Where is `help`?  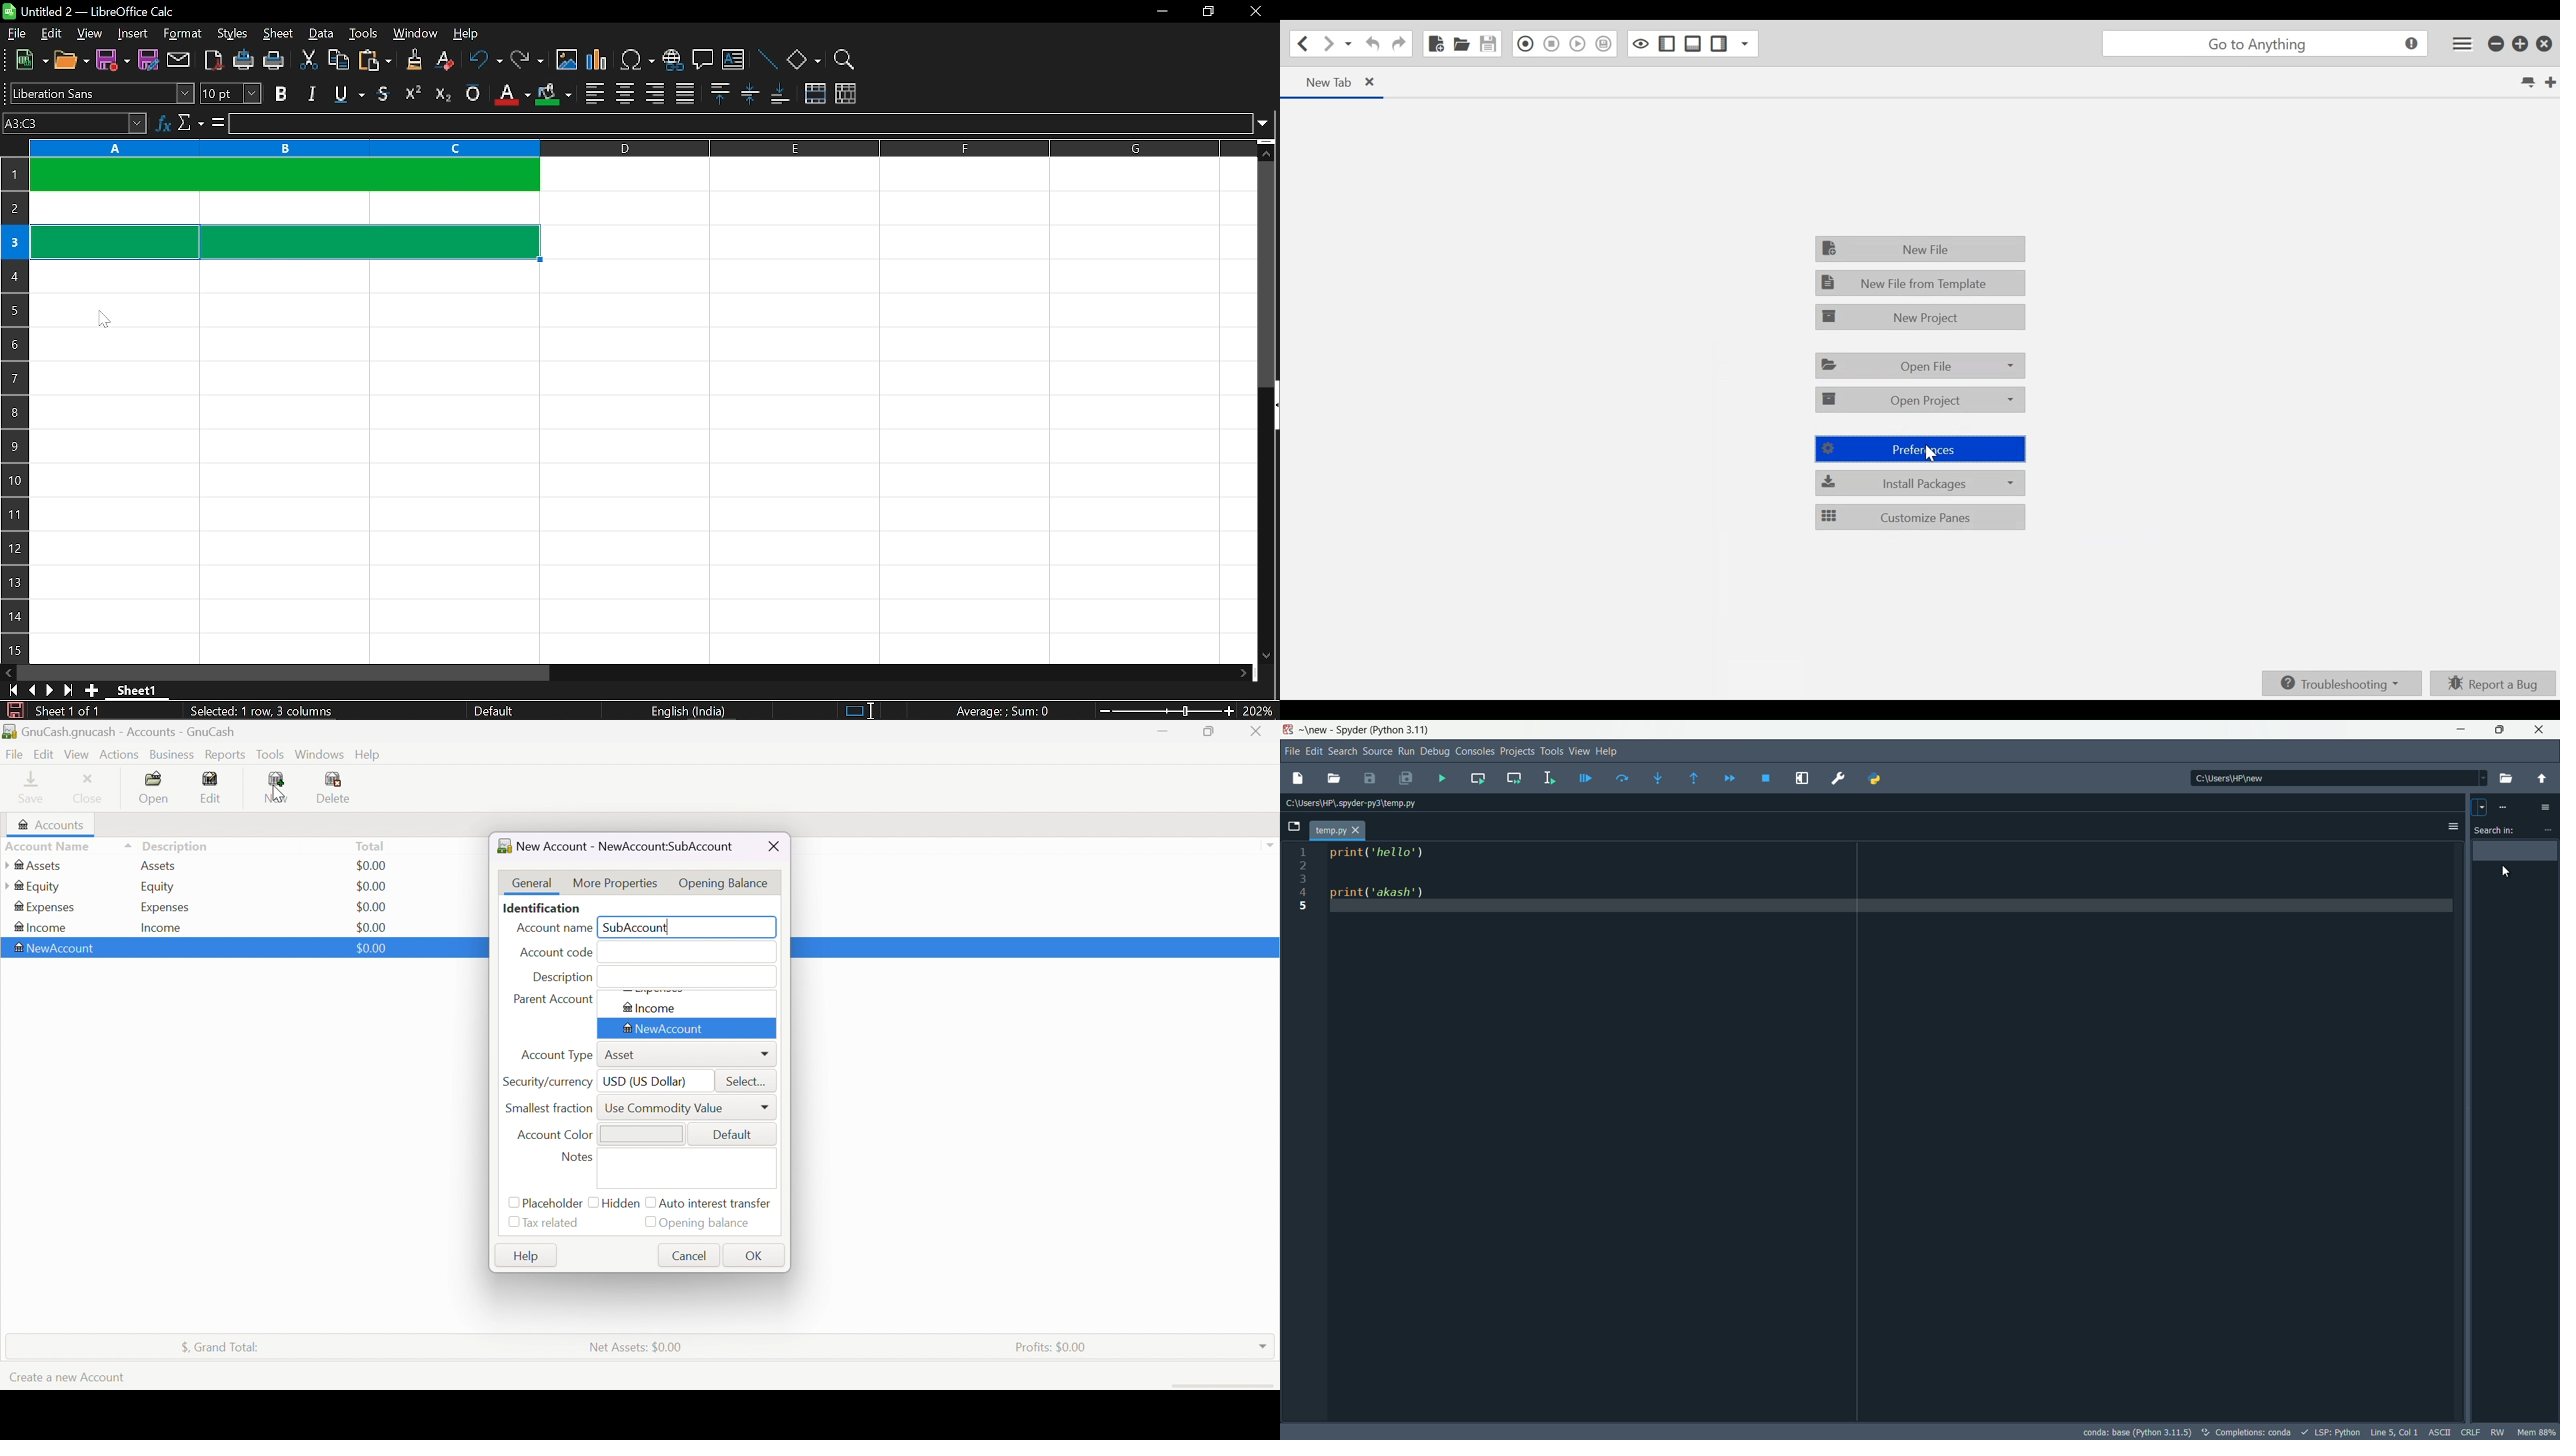 help is located at coordinates (474, 32).